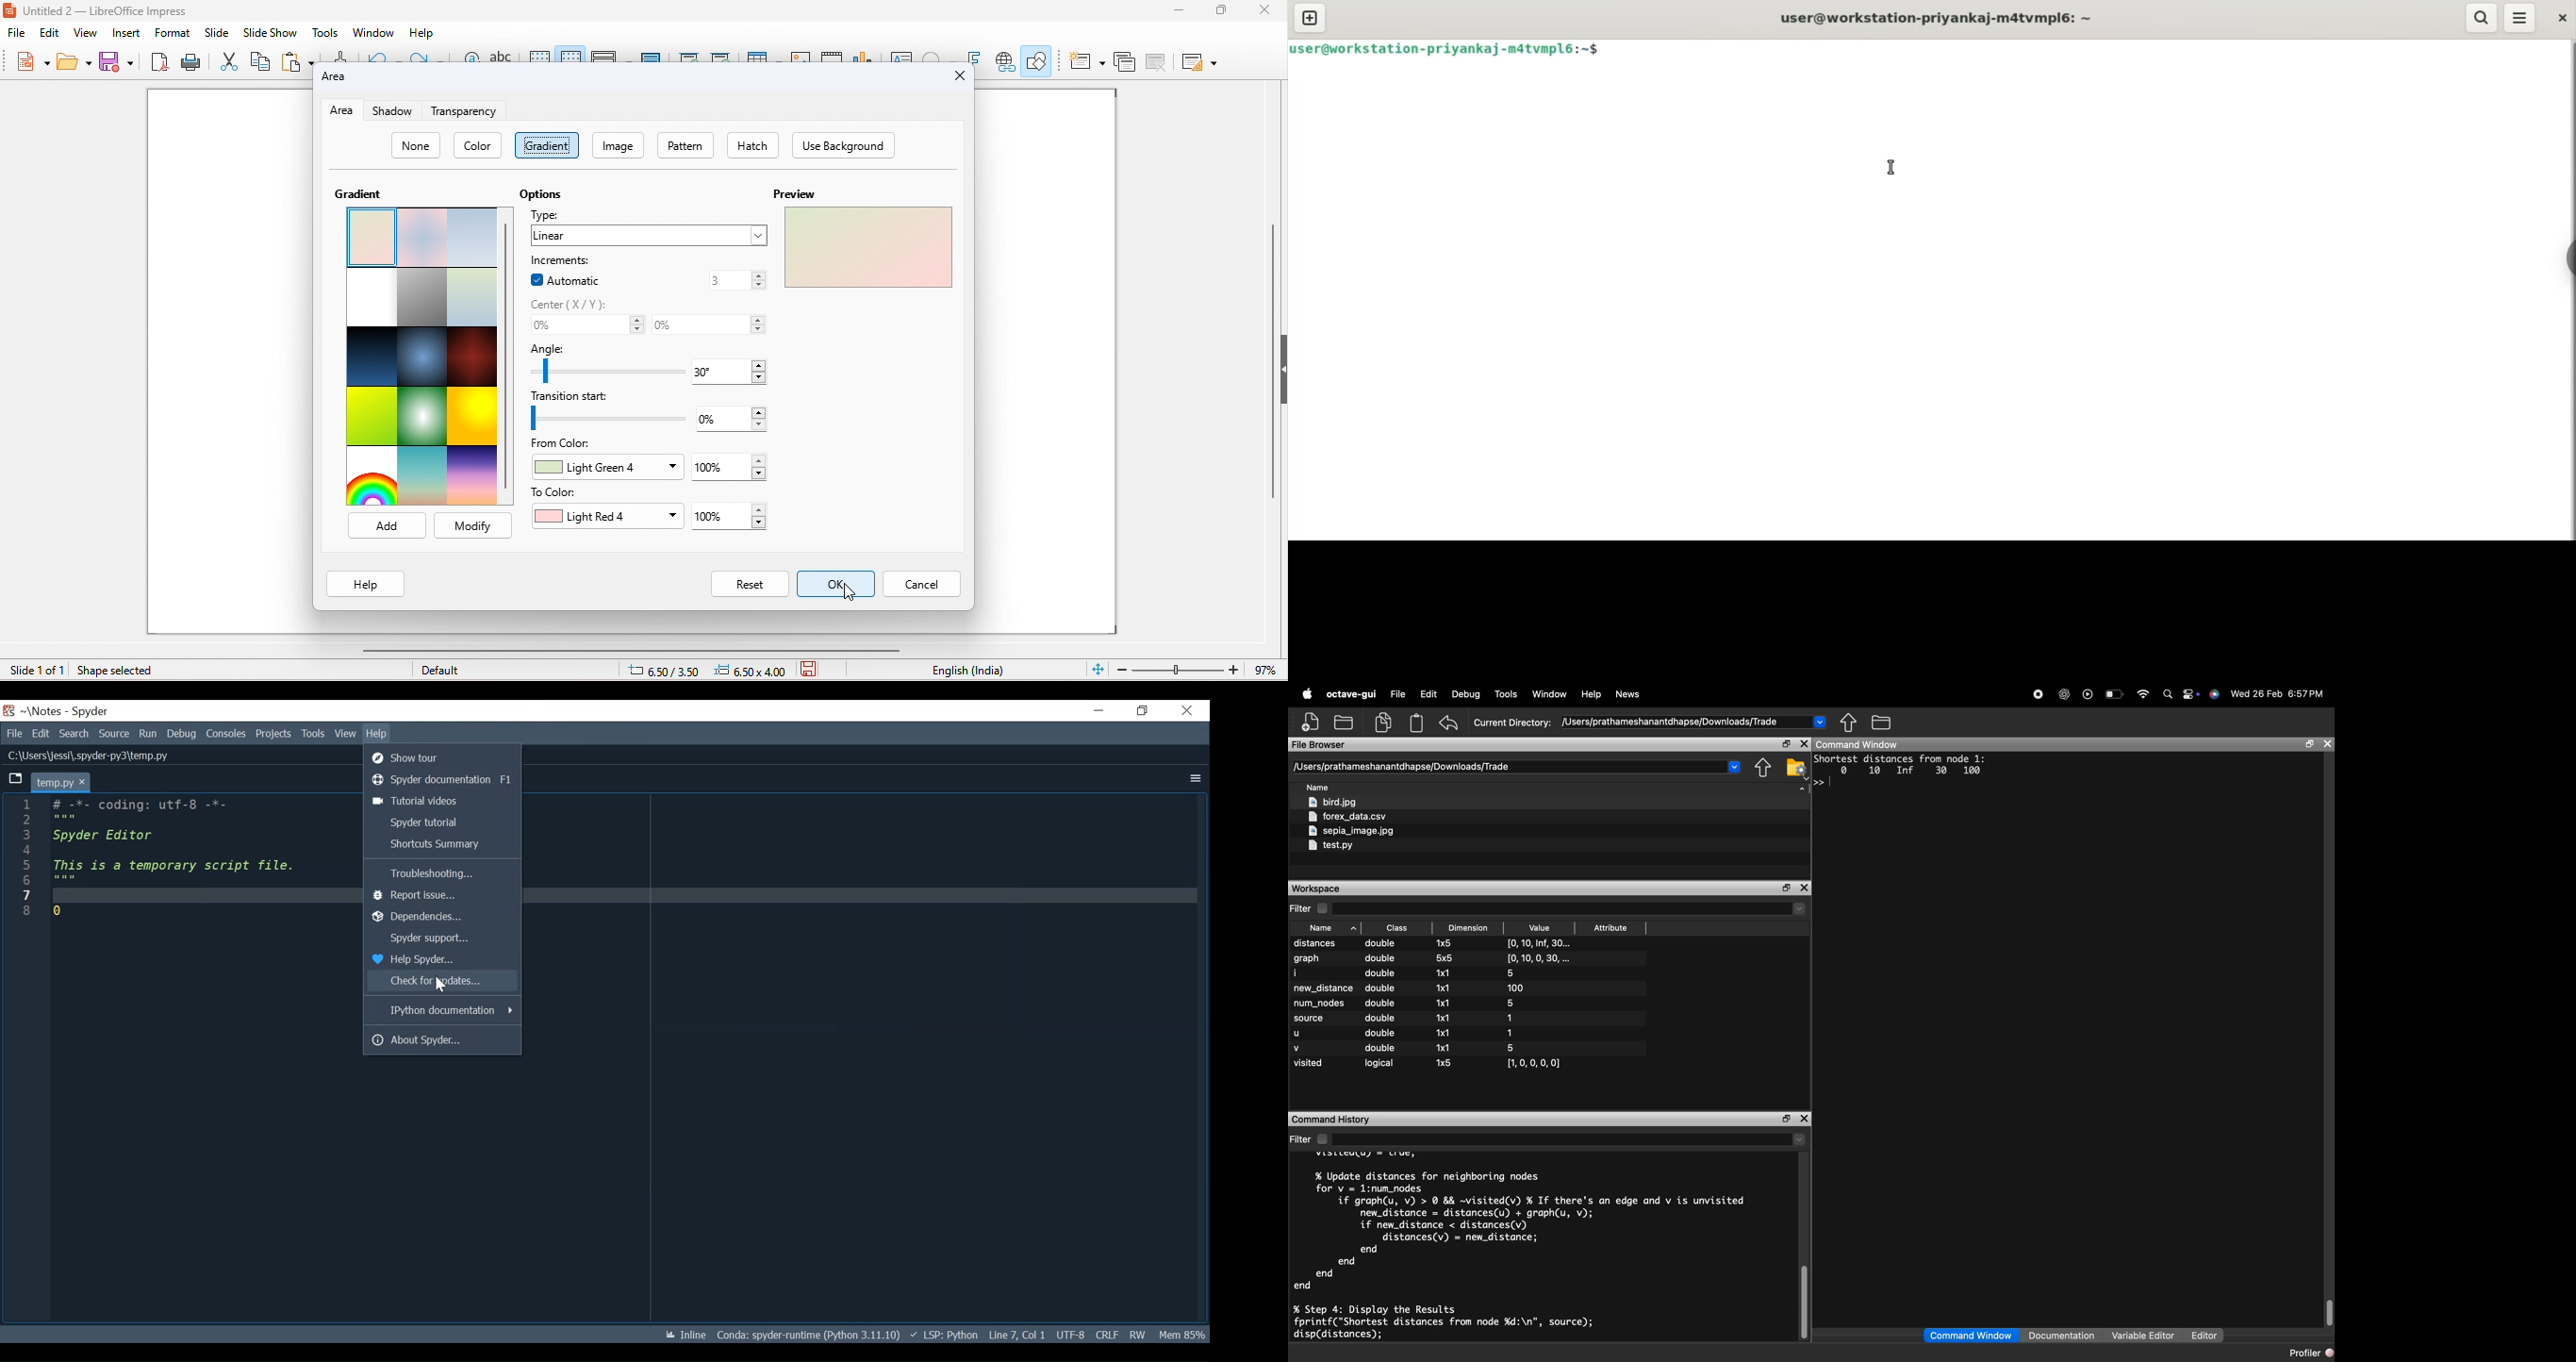 This screenshot has height=1372, width=2576. What do you see at coordinates (837, 584) in the screenshot?
I see `ok` at bounding box center [837, 584].